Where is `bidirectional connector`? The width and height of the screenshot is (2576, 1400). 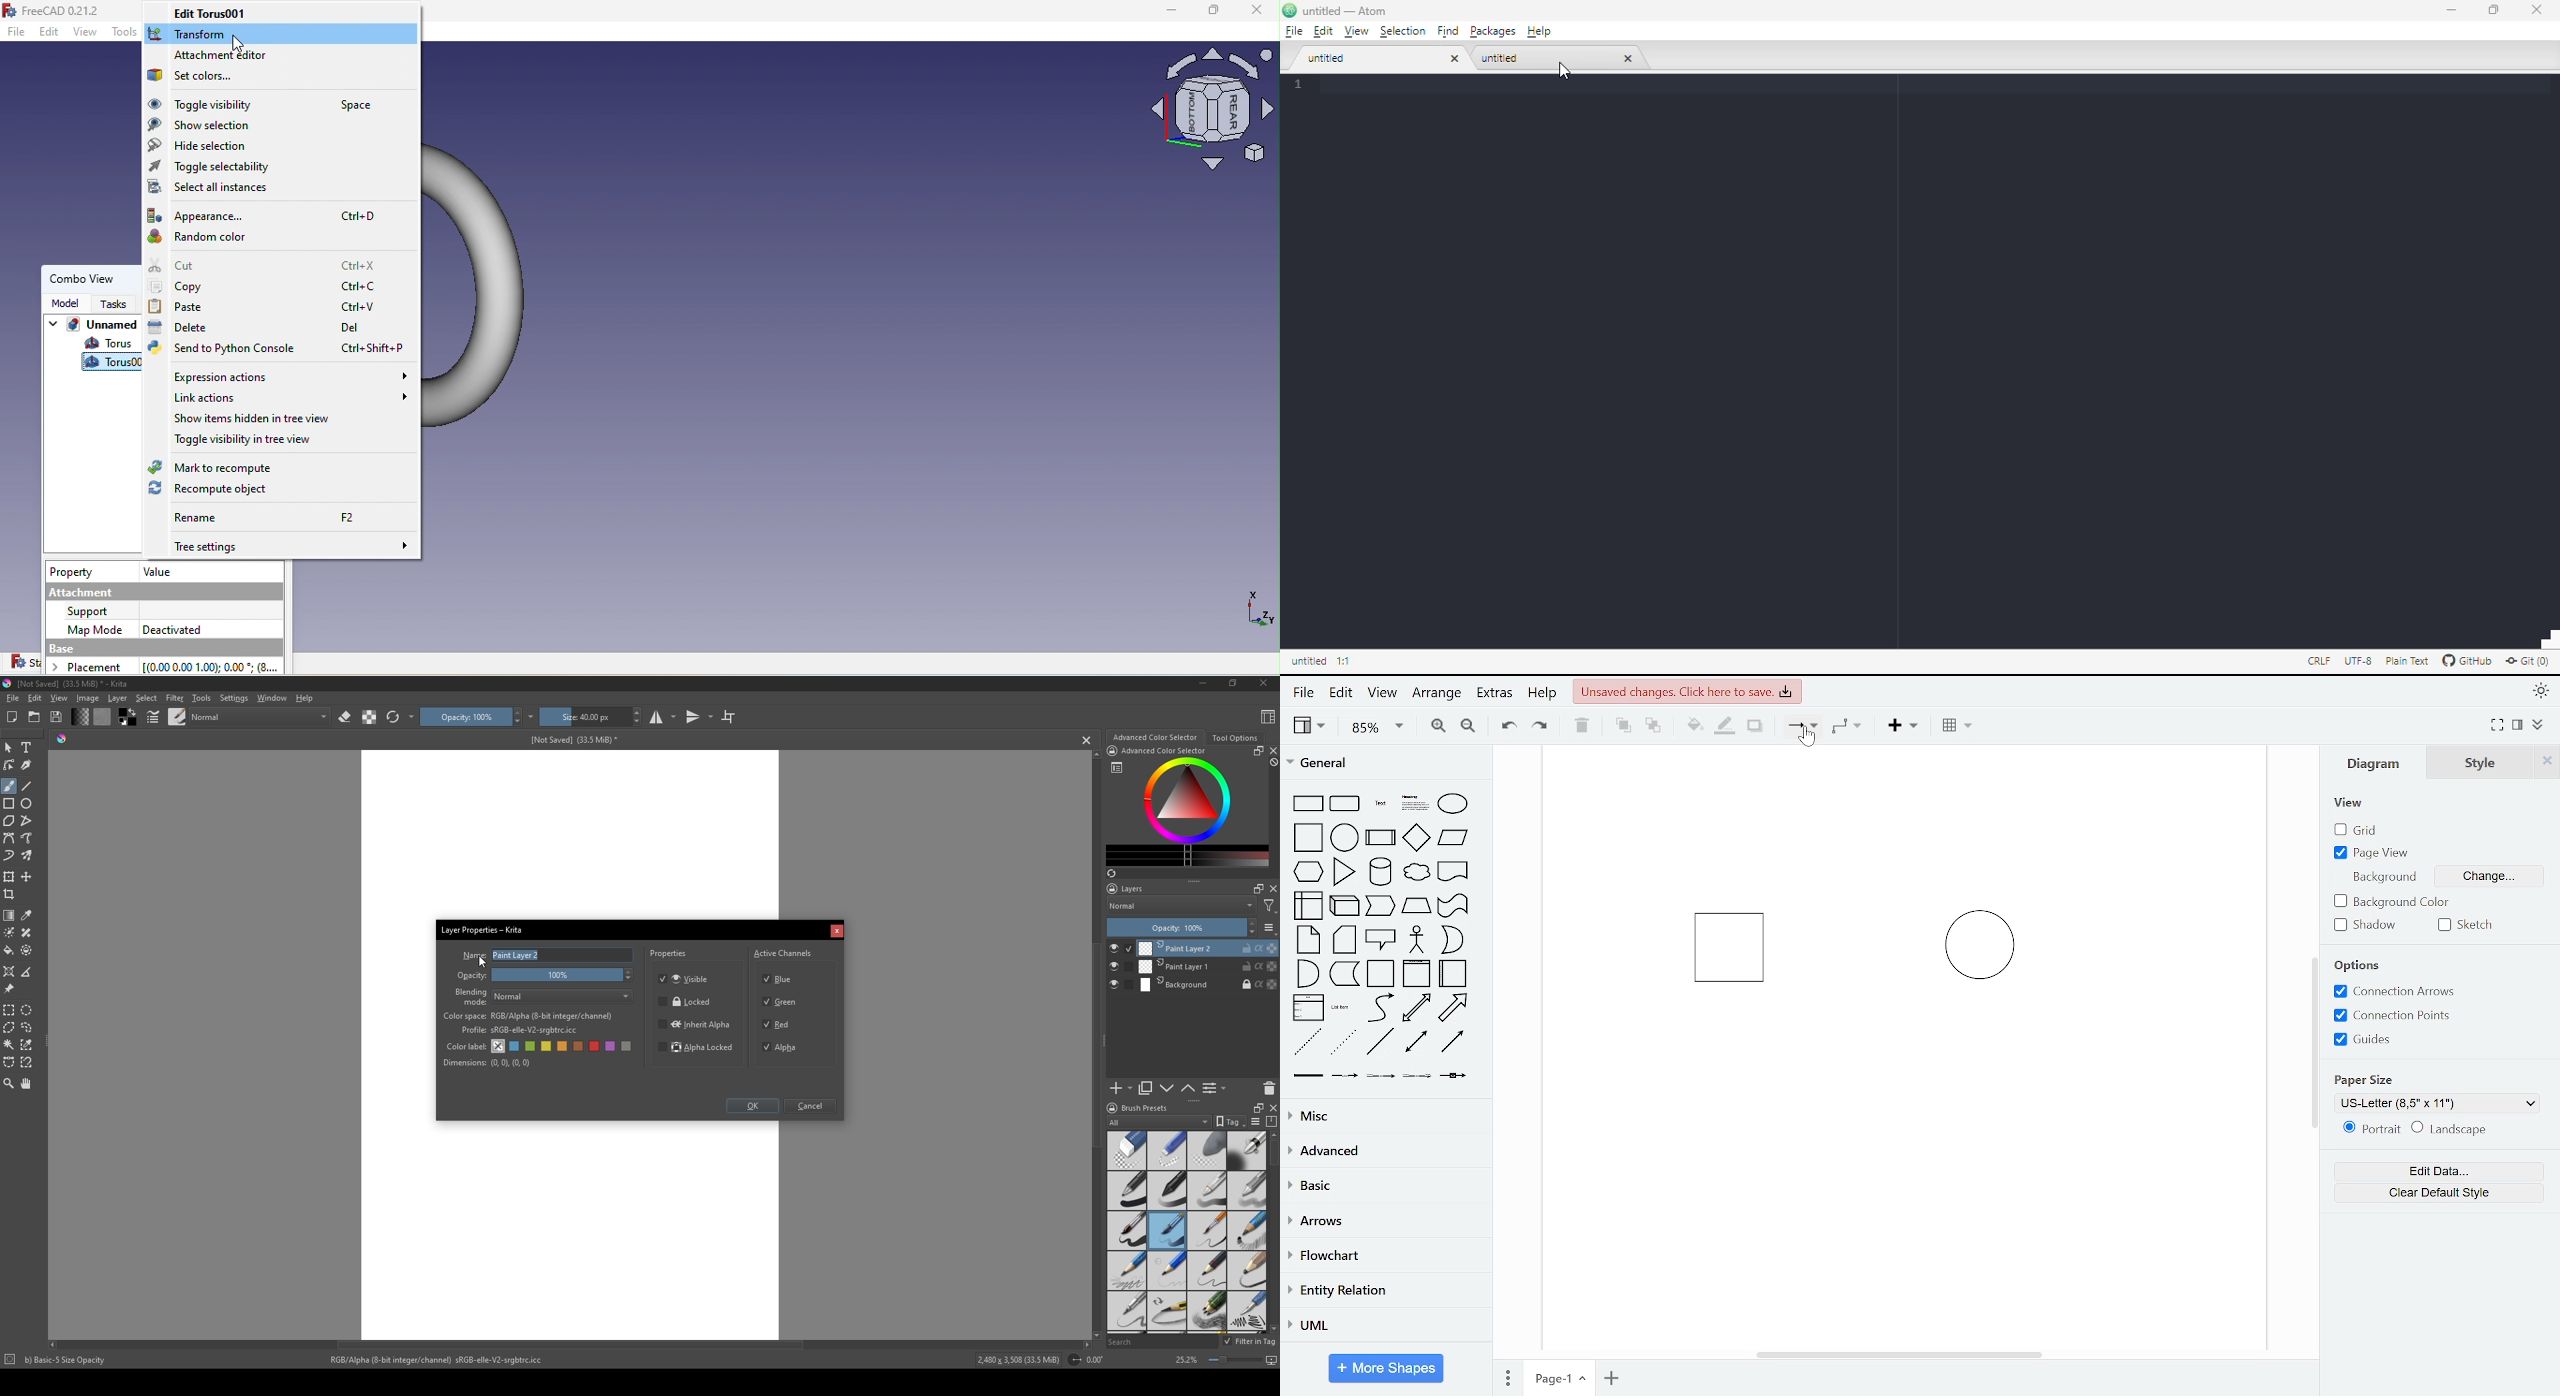 bidirectional connector is located at coordinates (1418, 1042).